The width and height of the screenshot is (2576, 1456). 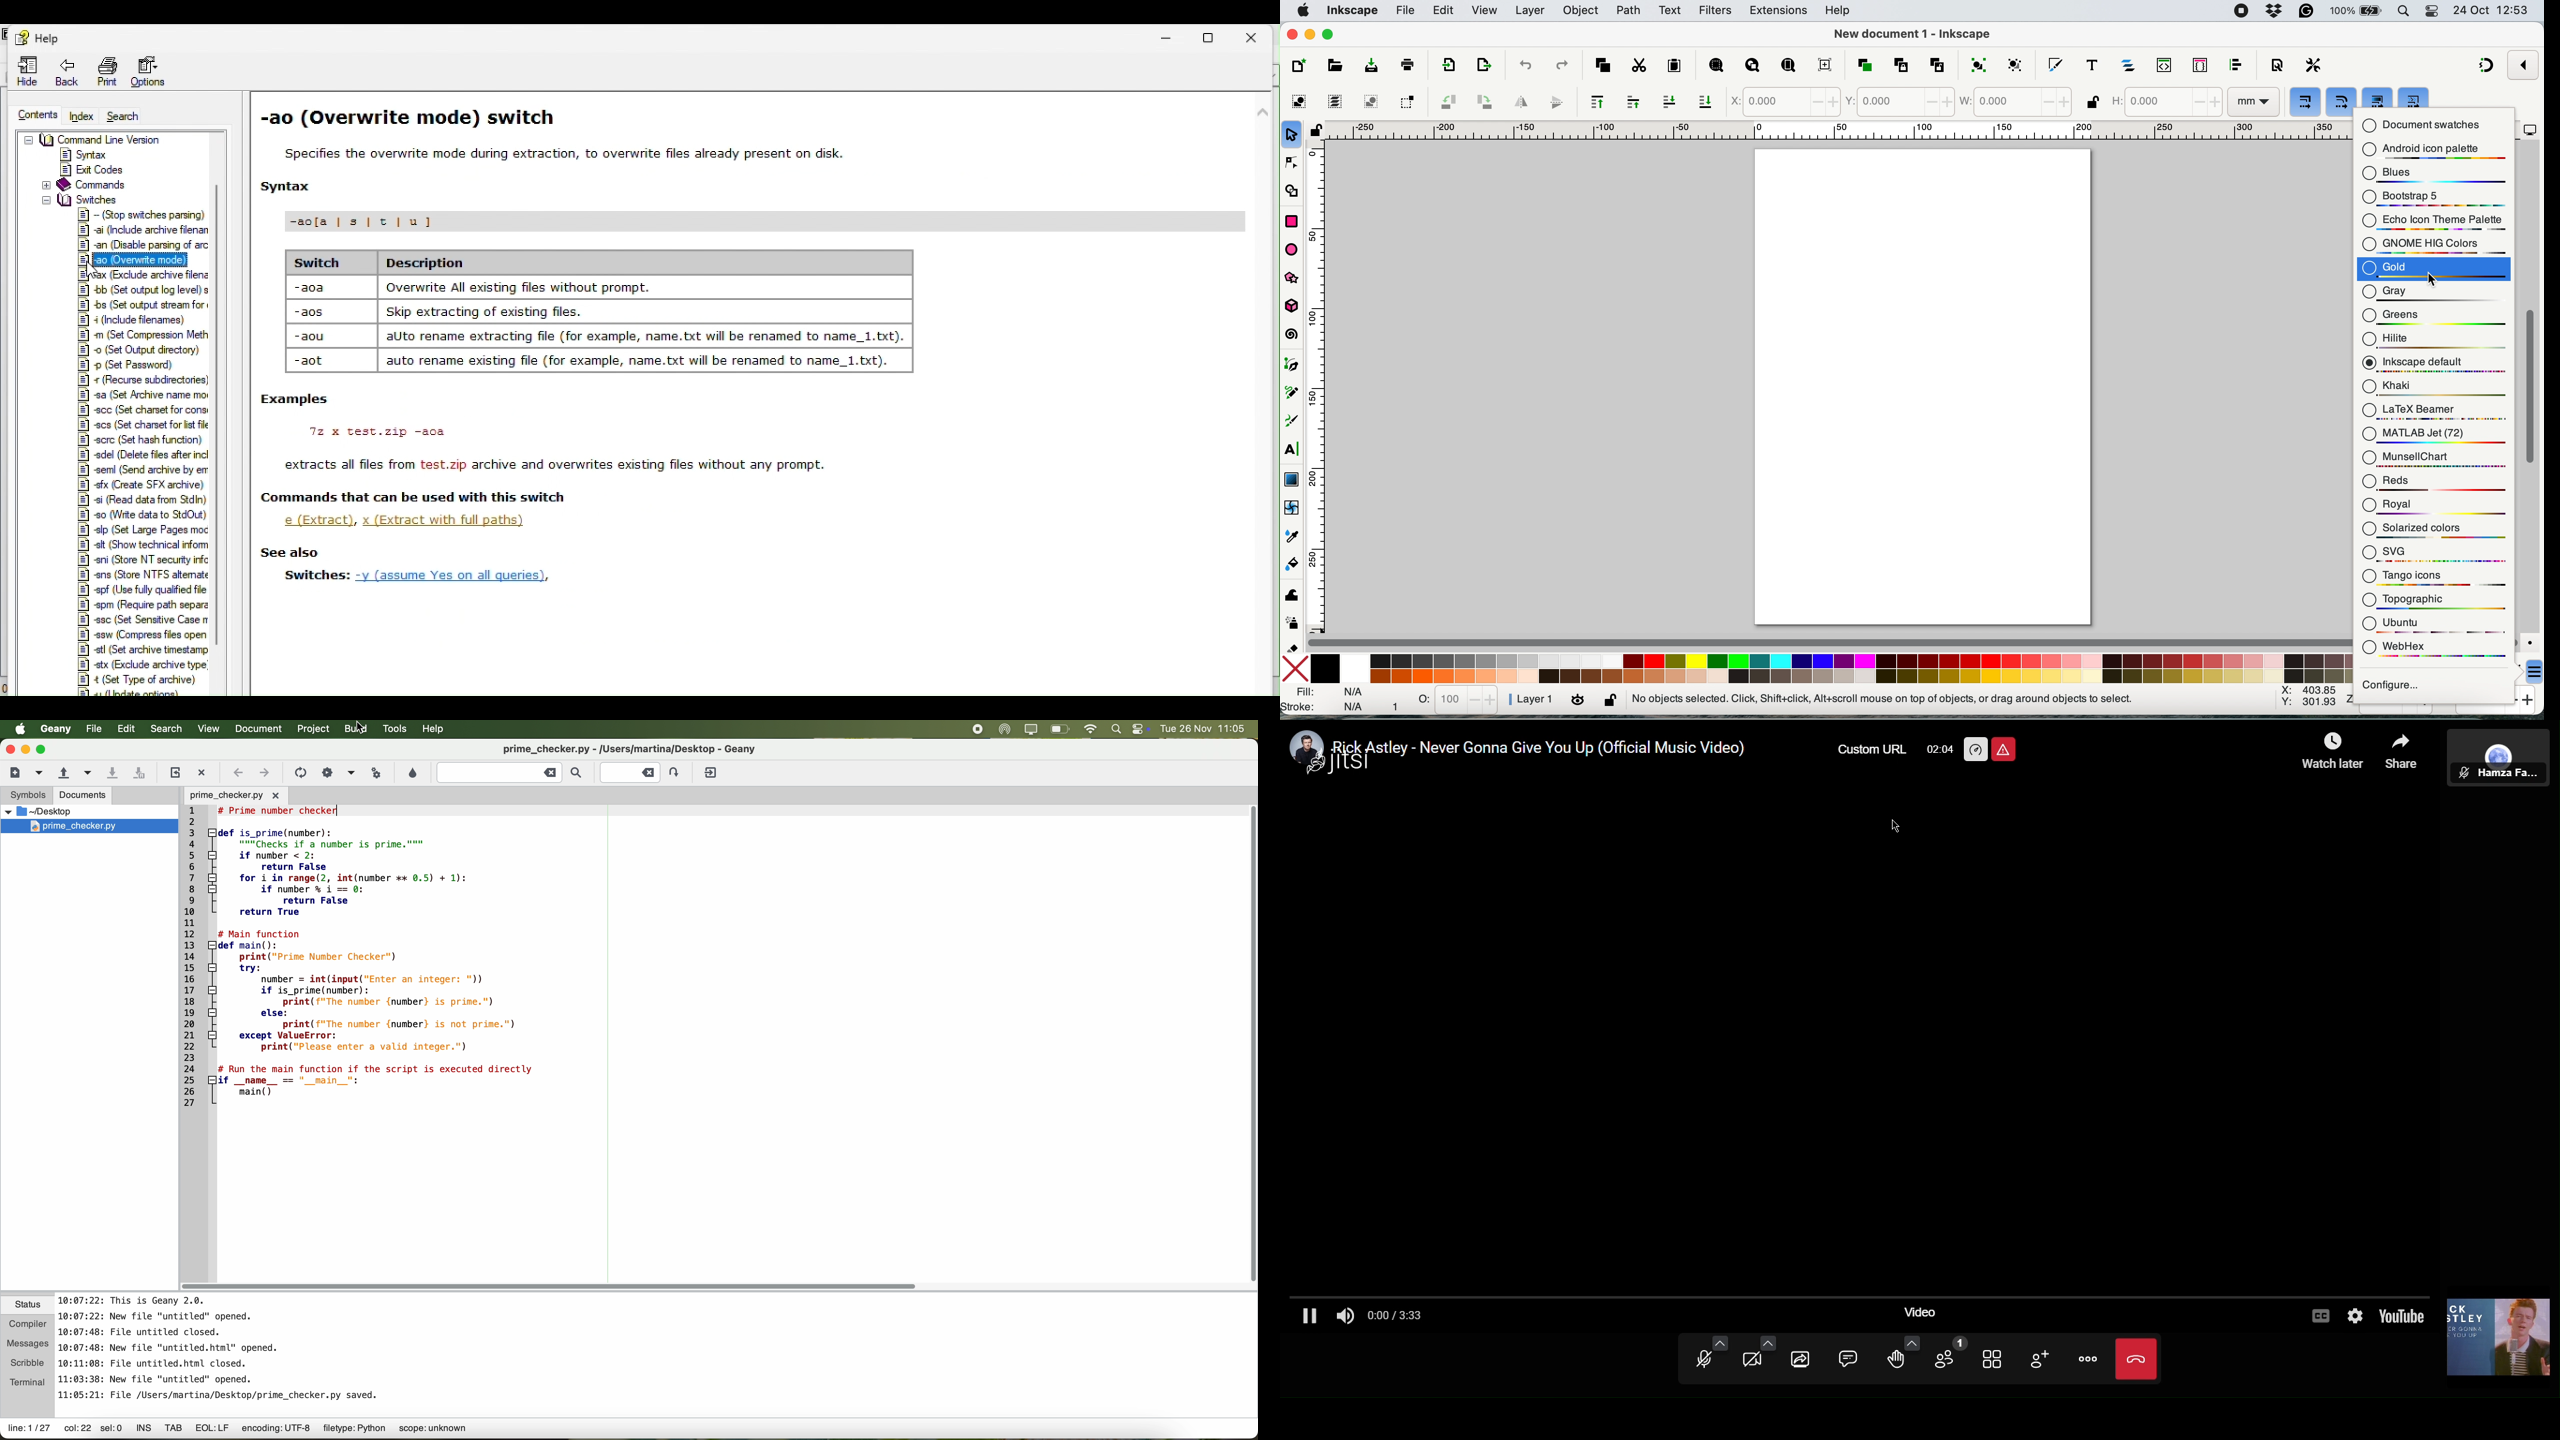 I want to click on wifi, so click(x=1092, y=729).